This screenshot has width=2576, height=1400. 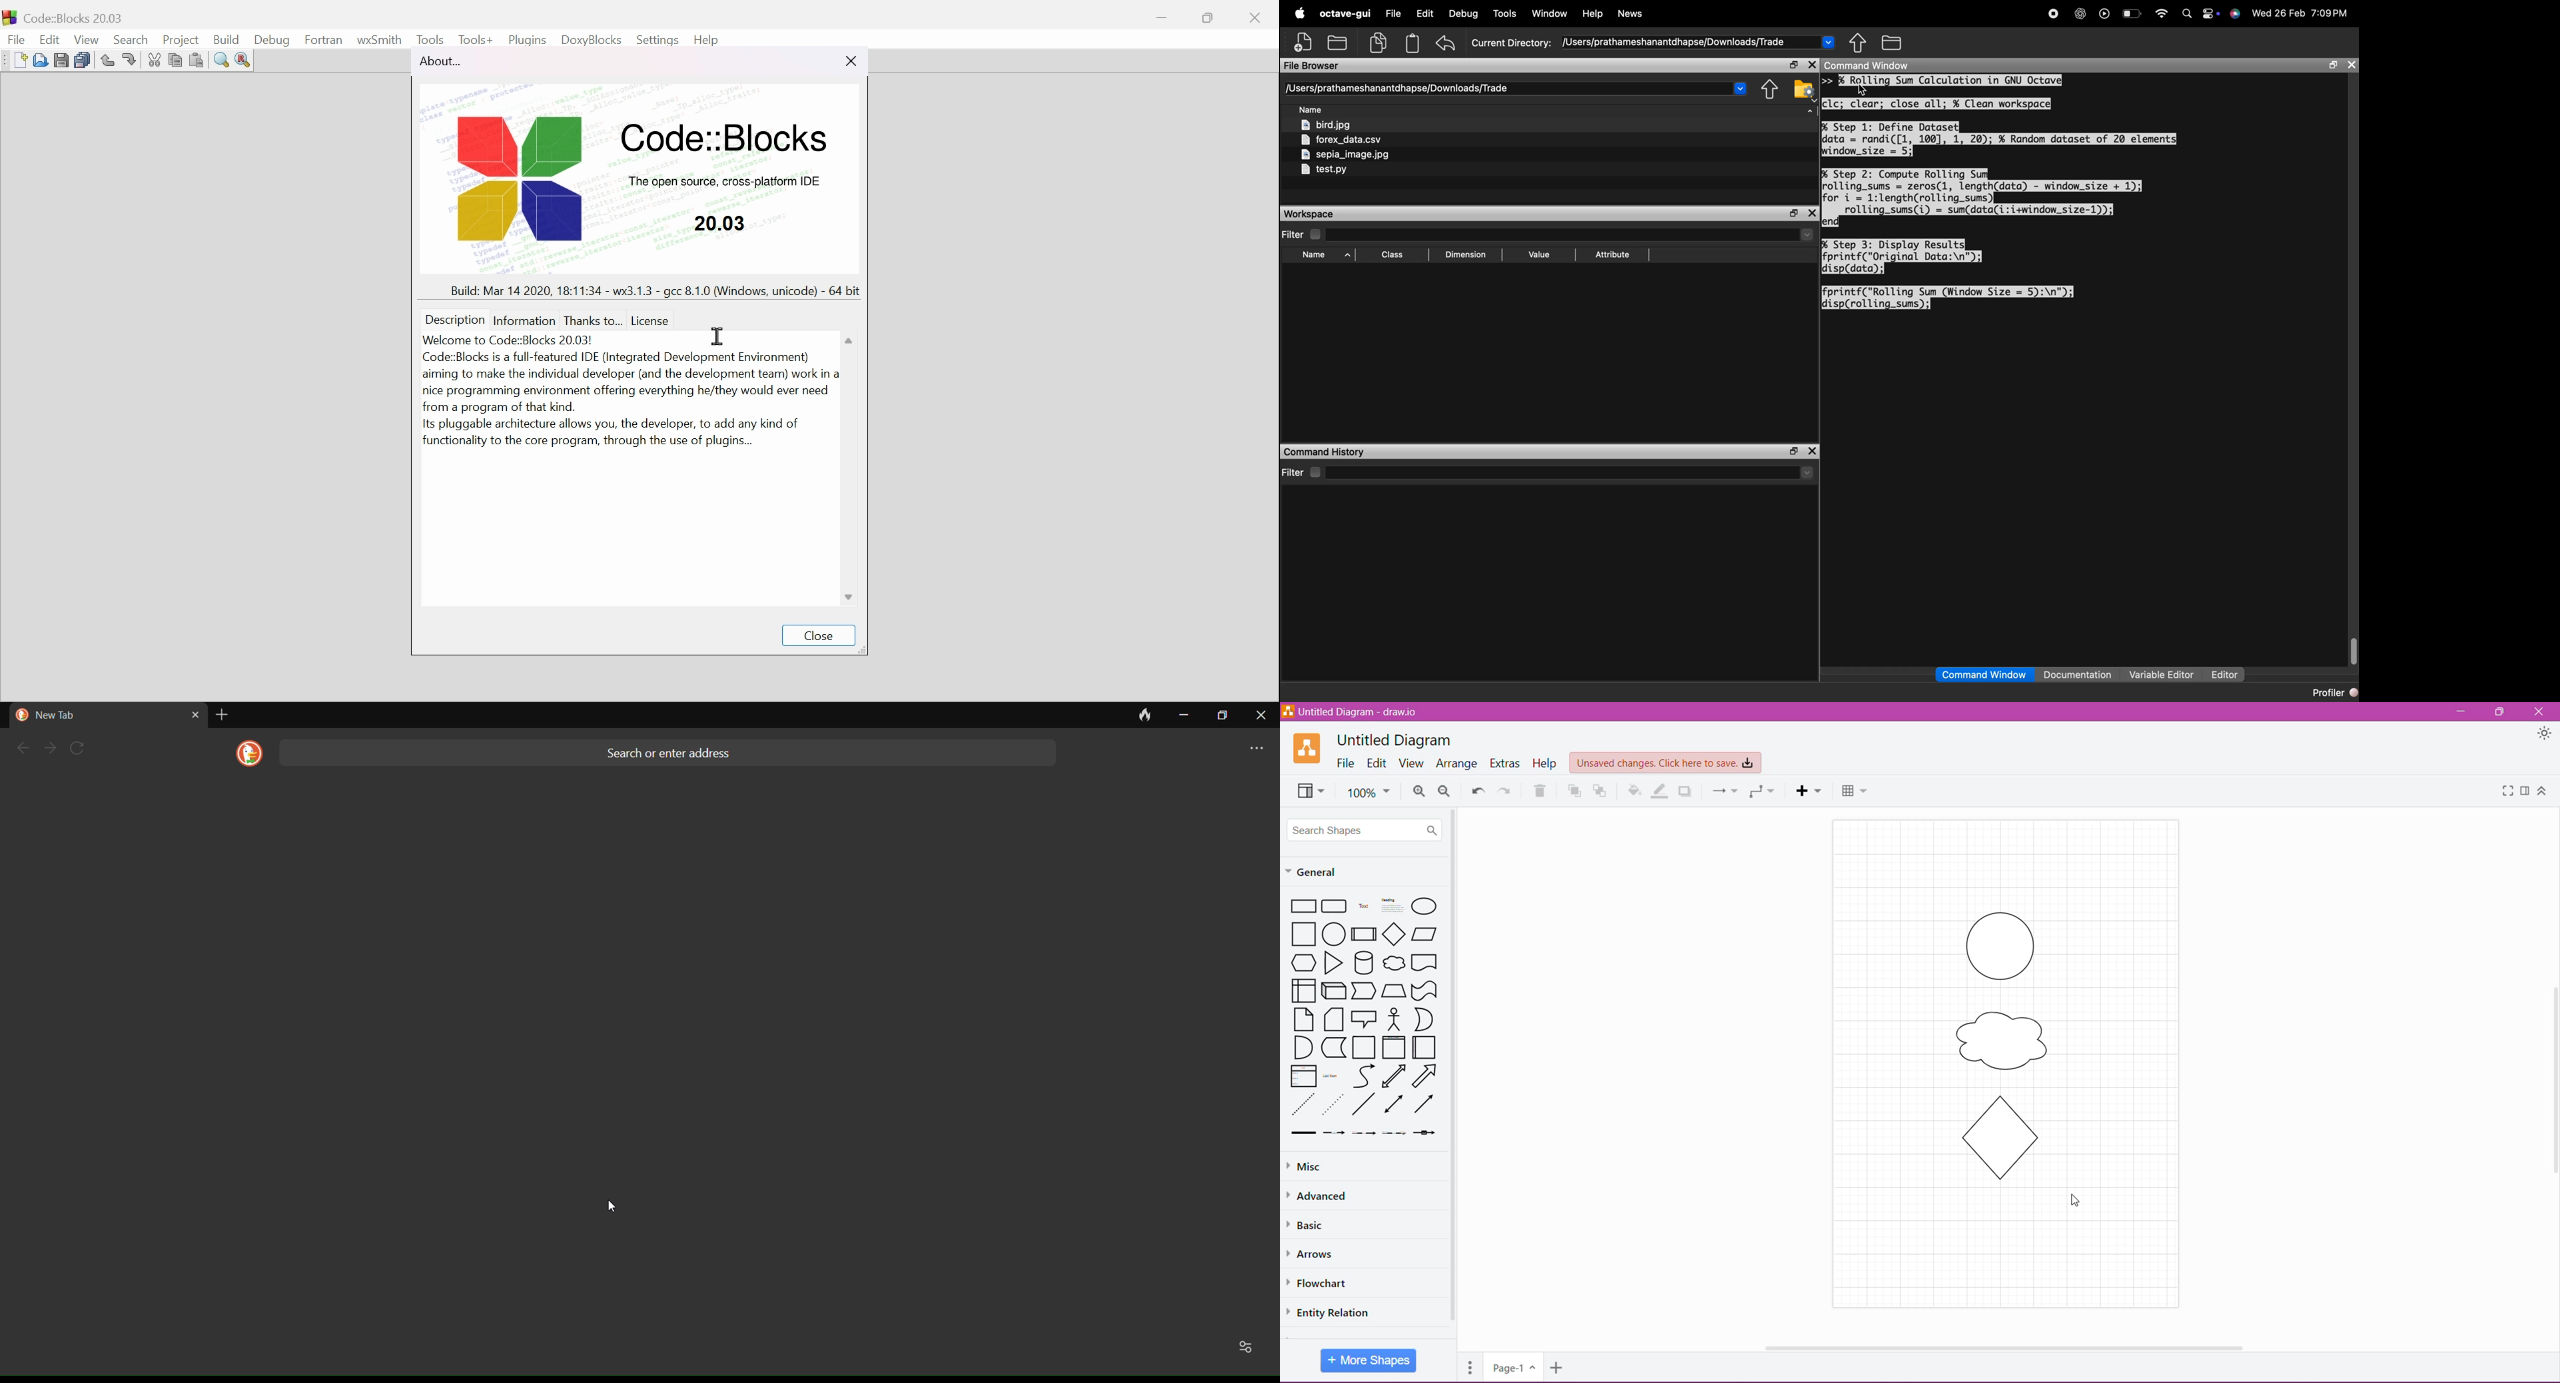 What do you see at coordinates (2551, 1077) in the screenshot?
I see `Vertical Scroll Bar` at bounding box center [2551, 1077].